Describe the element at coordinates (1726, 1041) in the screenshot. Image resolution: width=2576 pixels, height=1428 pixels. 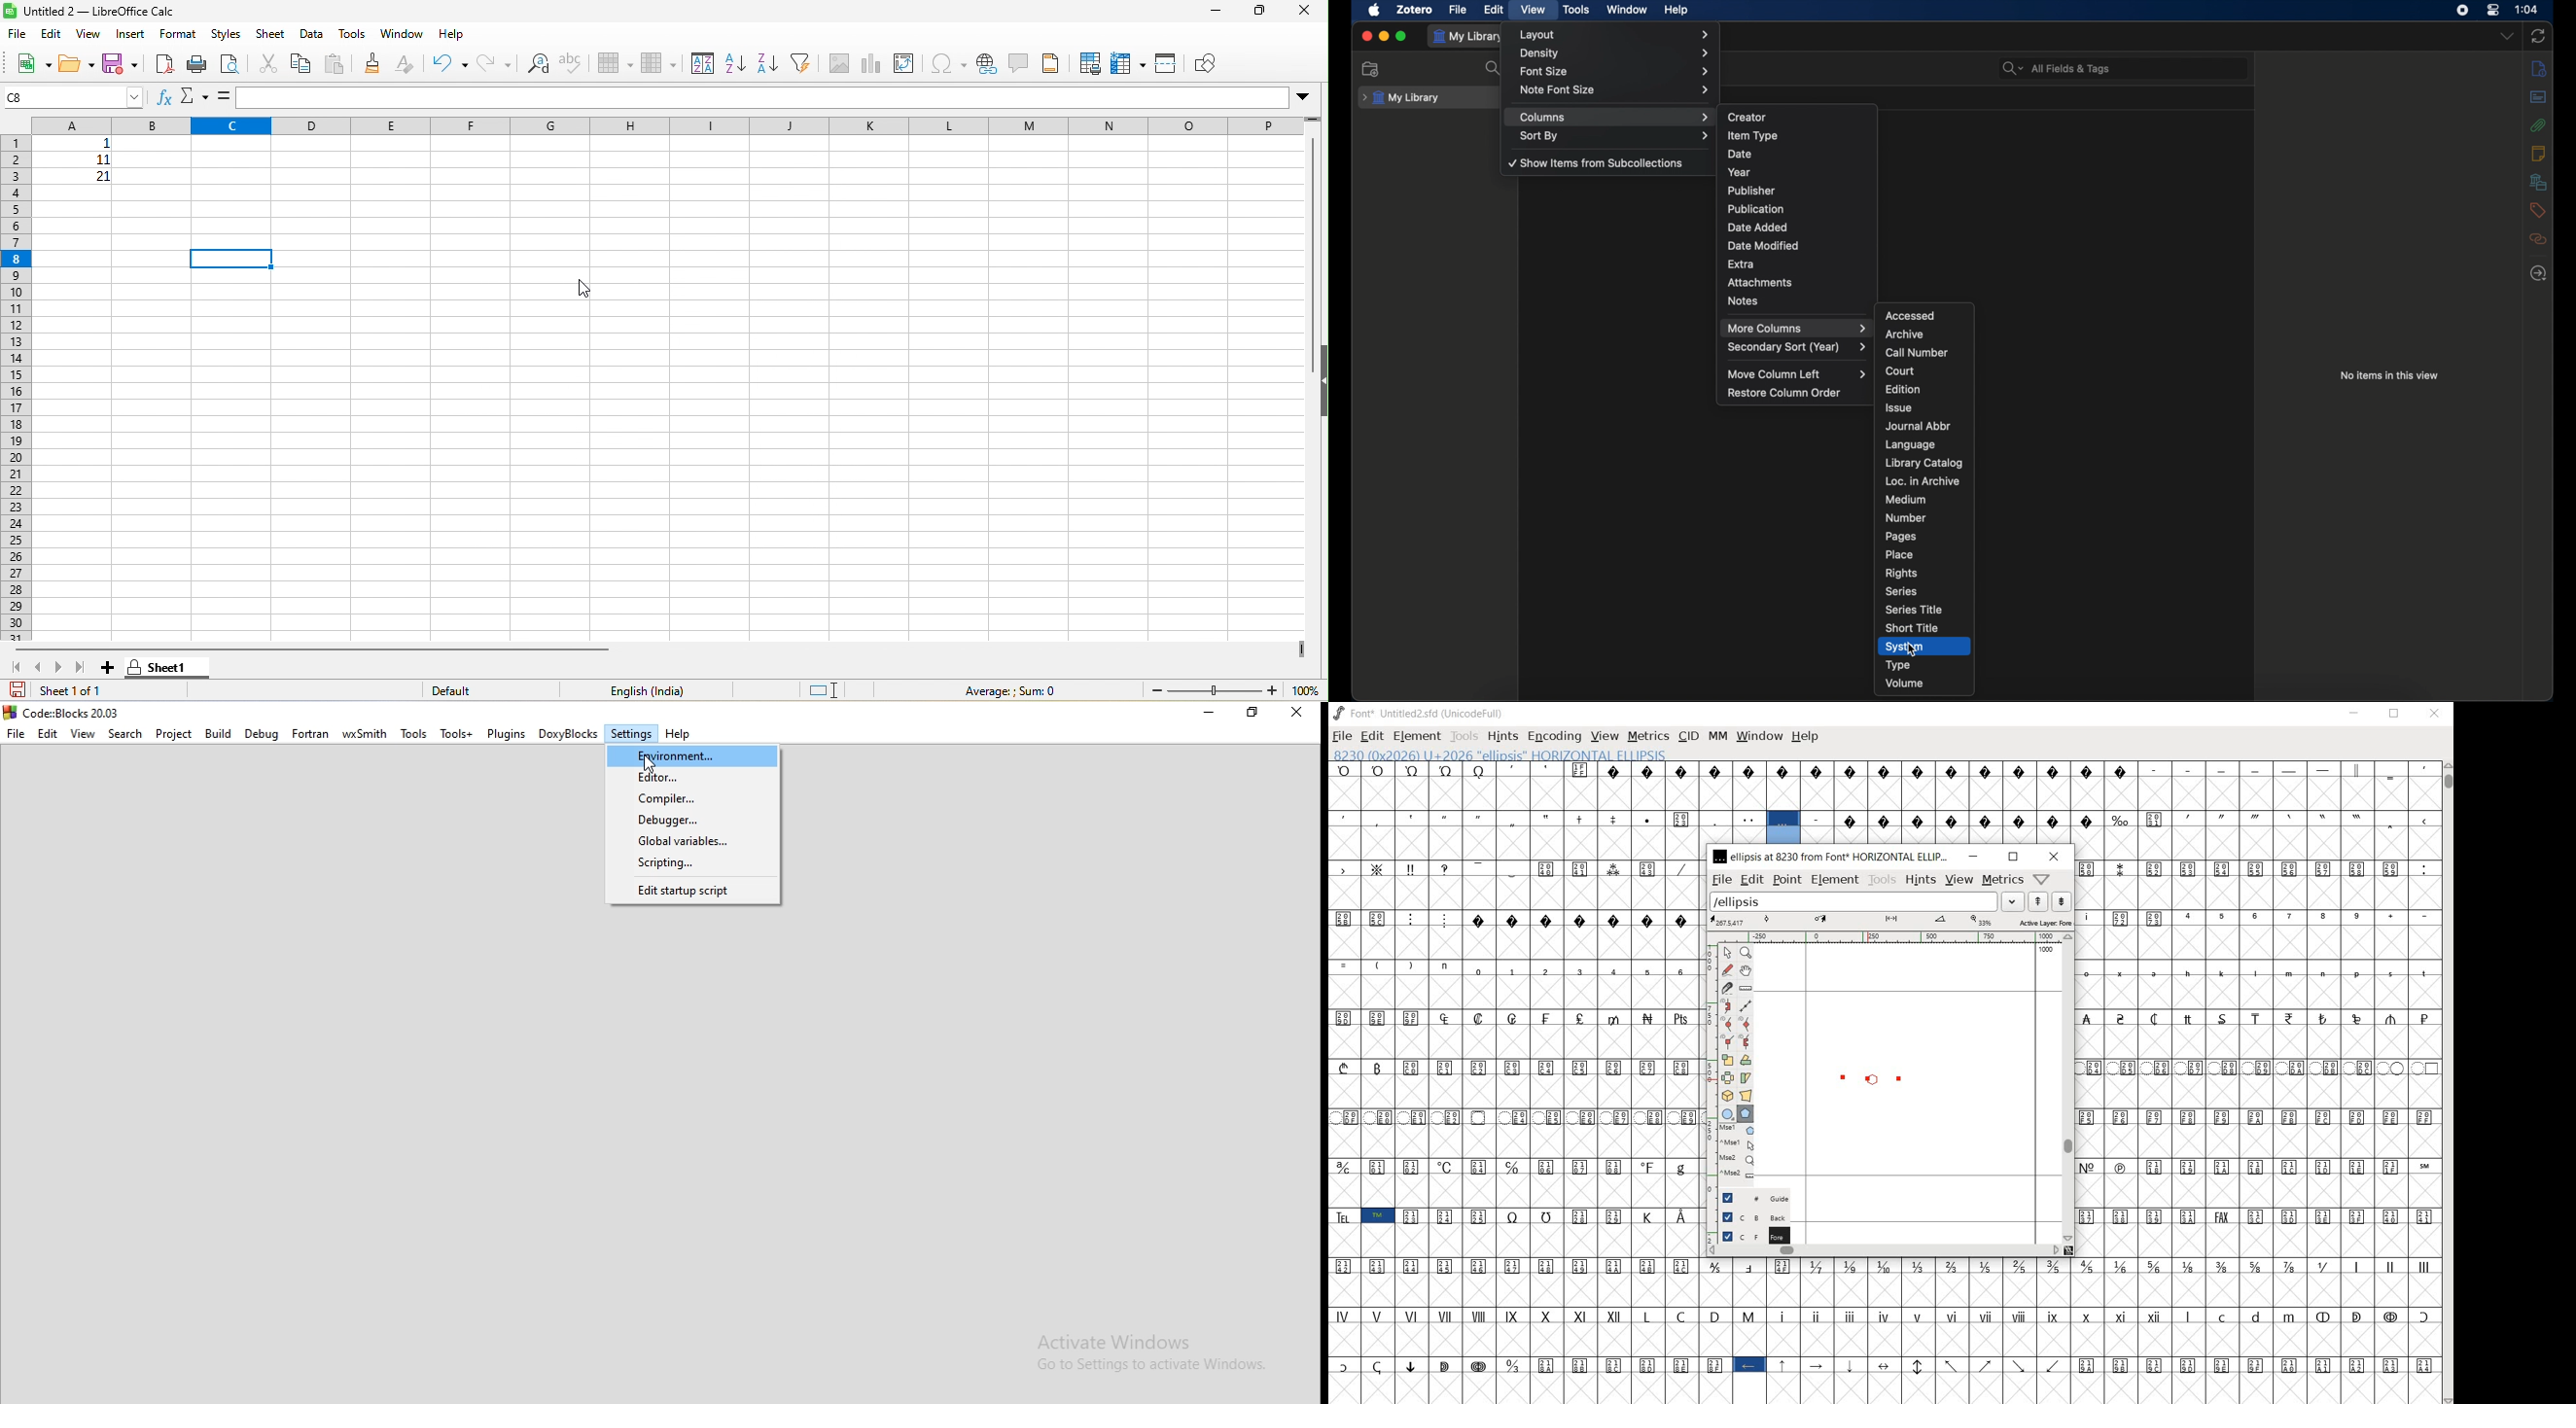
I see `Add a corner point` at that location.